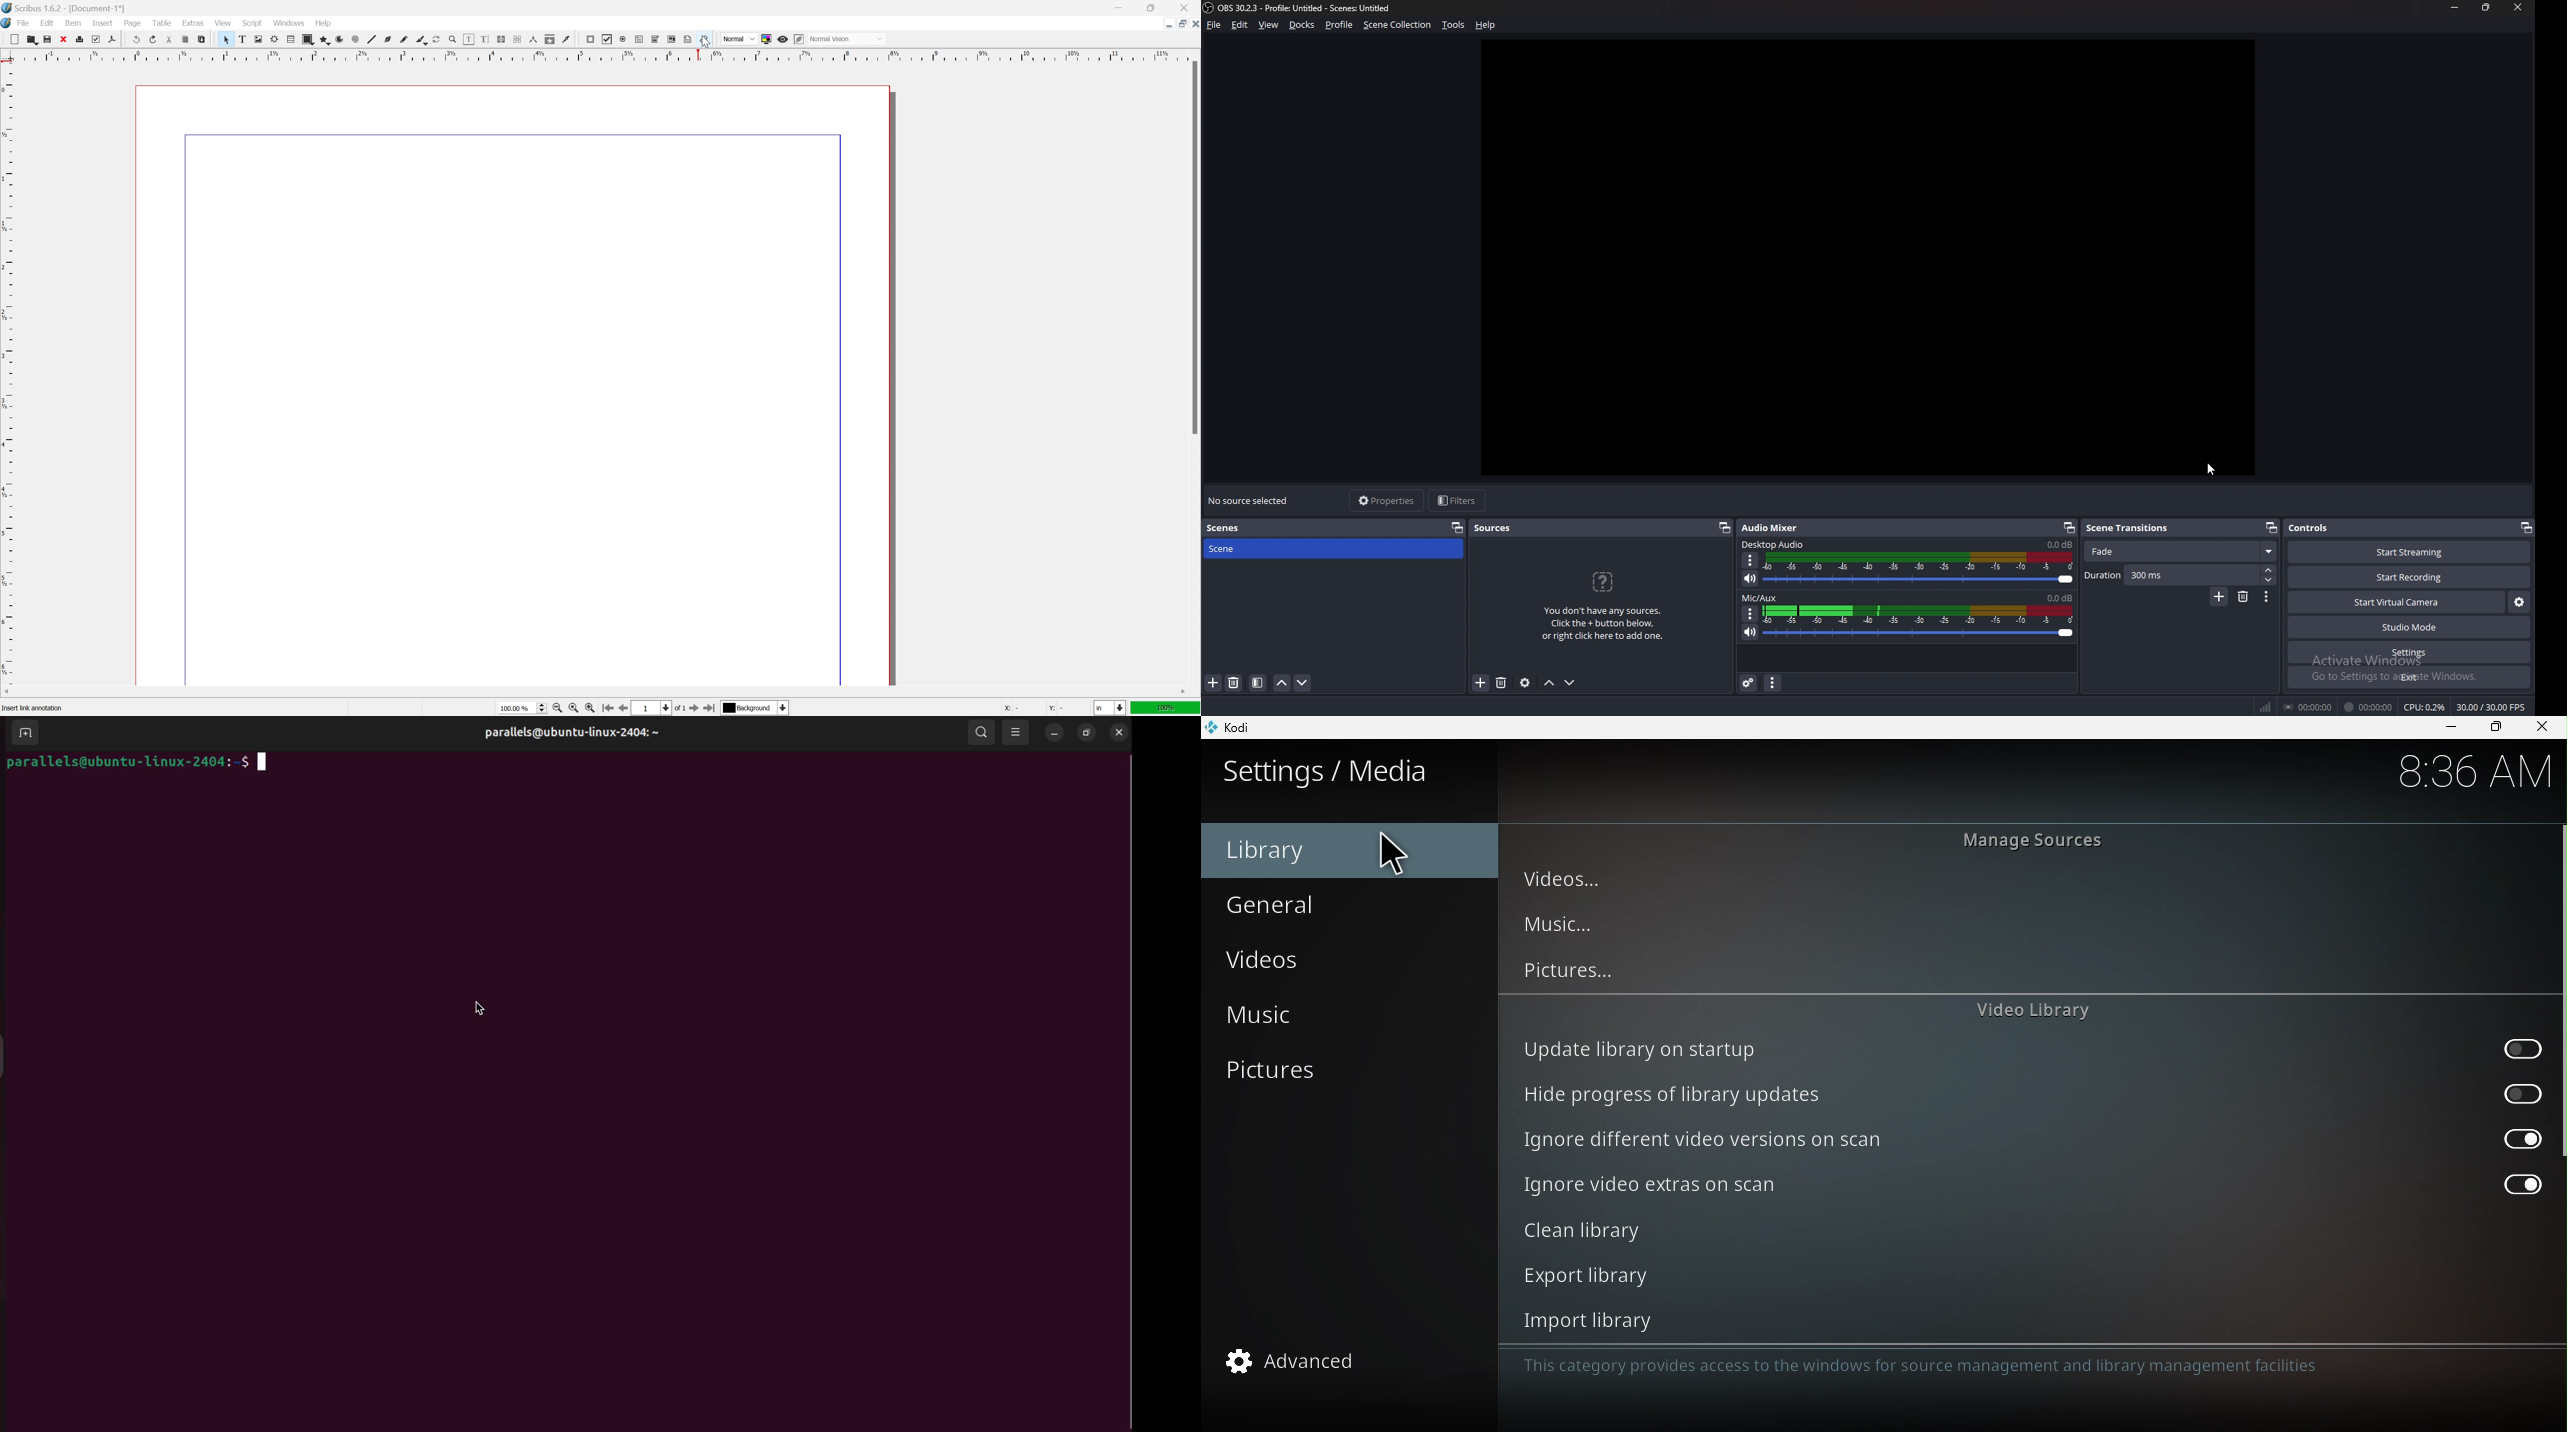 This screenshot has height=1456, width=2576. I want to click on cut, so click(169, 39).